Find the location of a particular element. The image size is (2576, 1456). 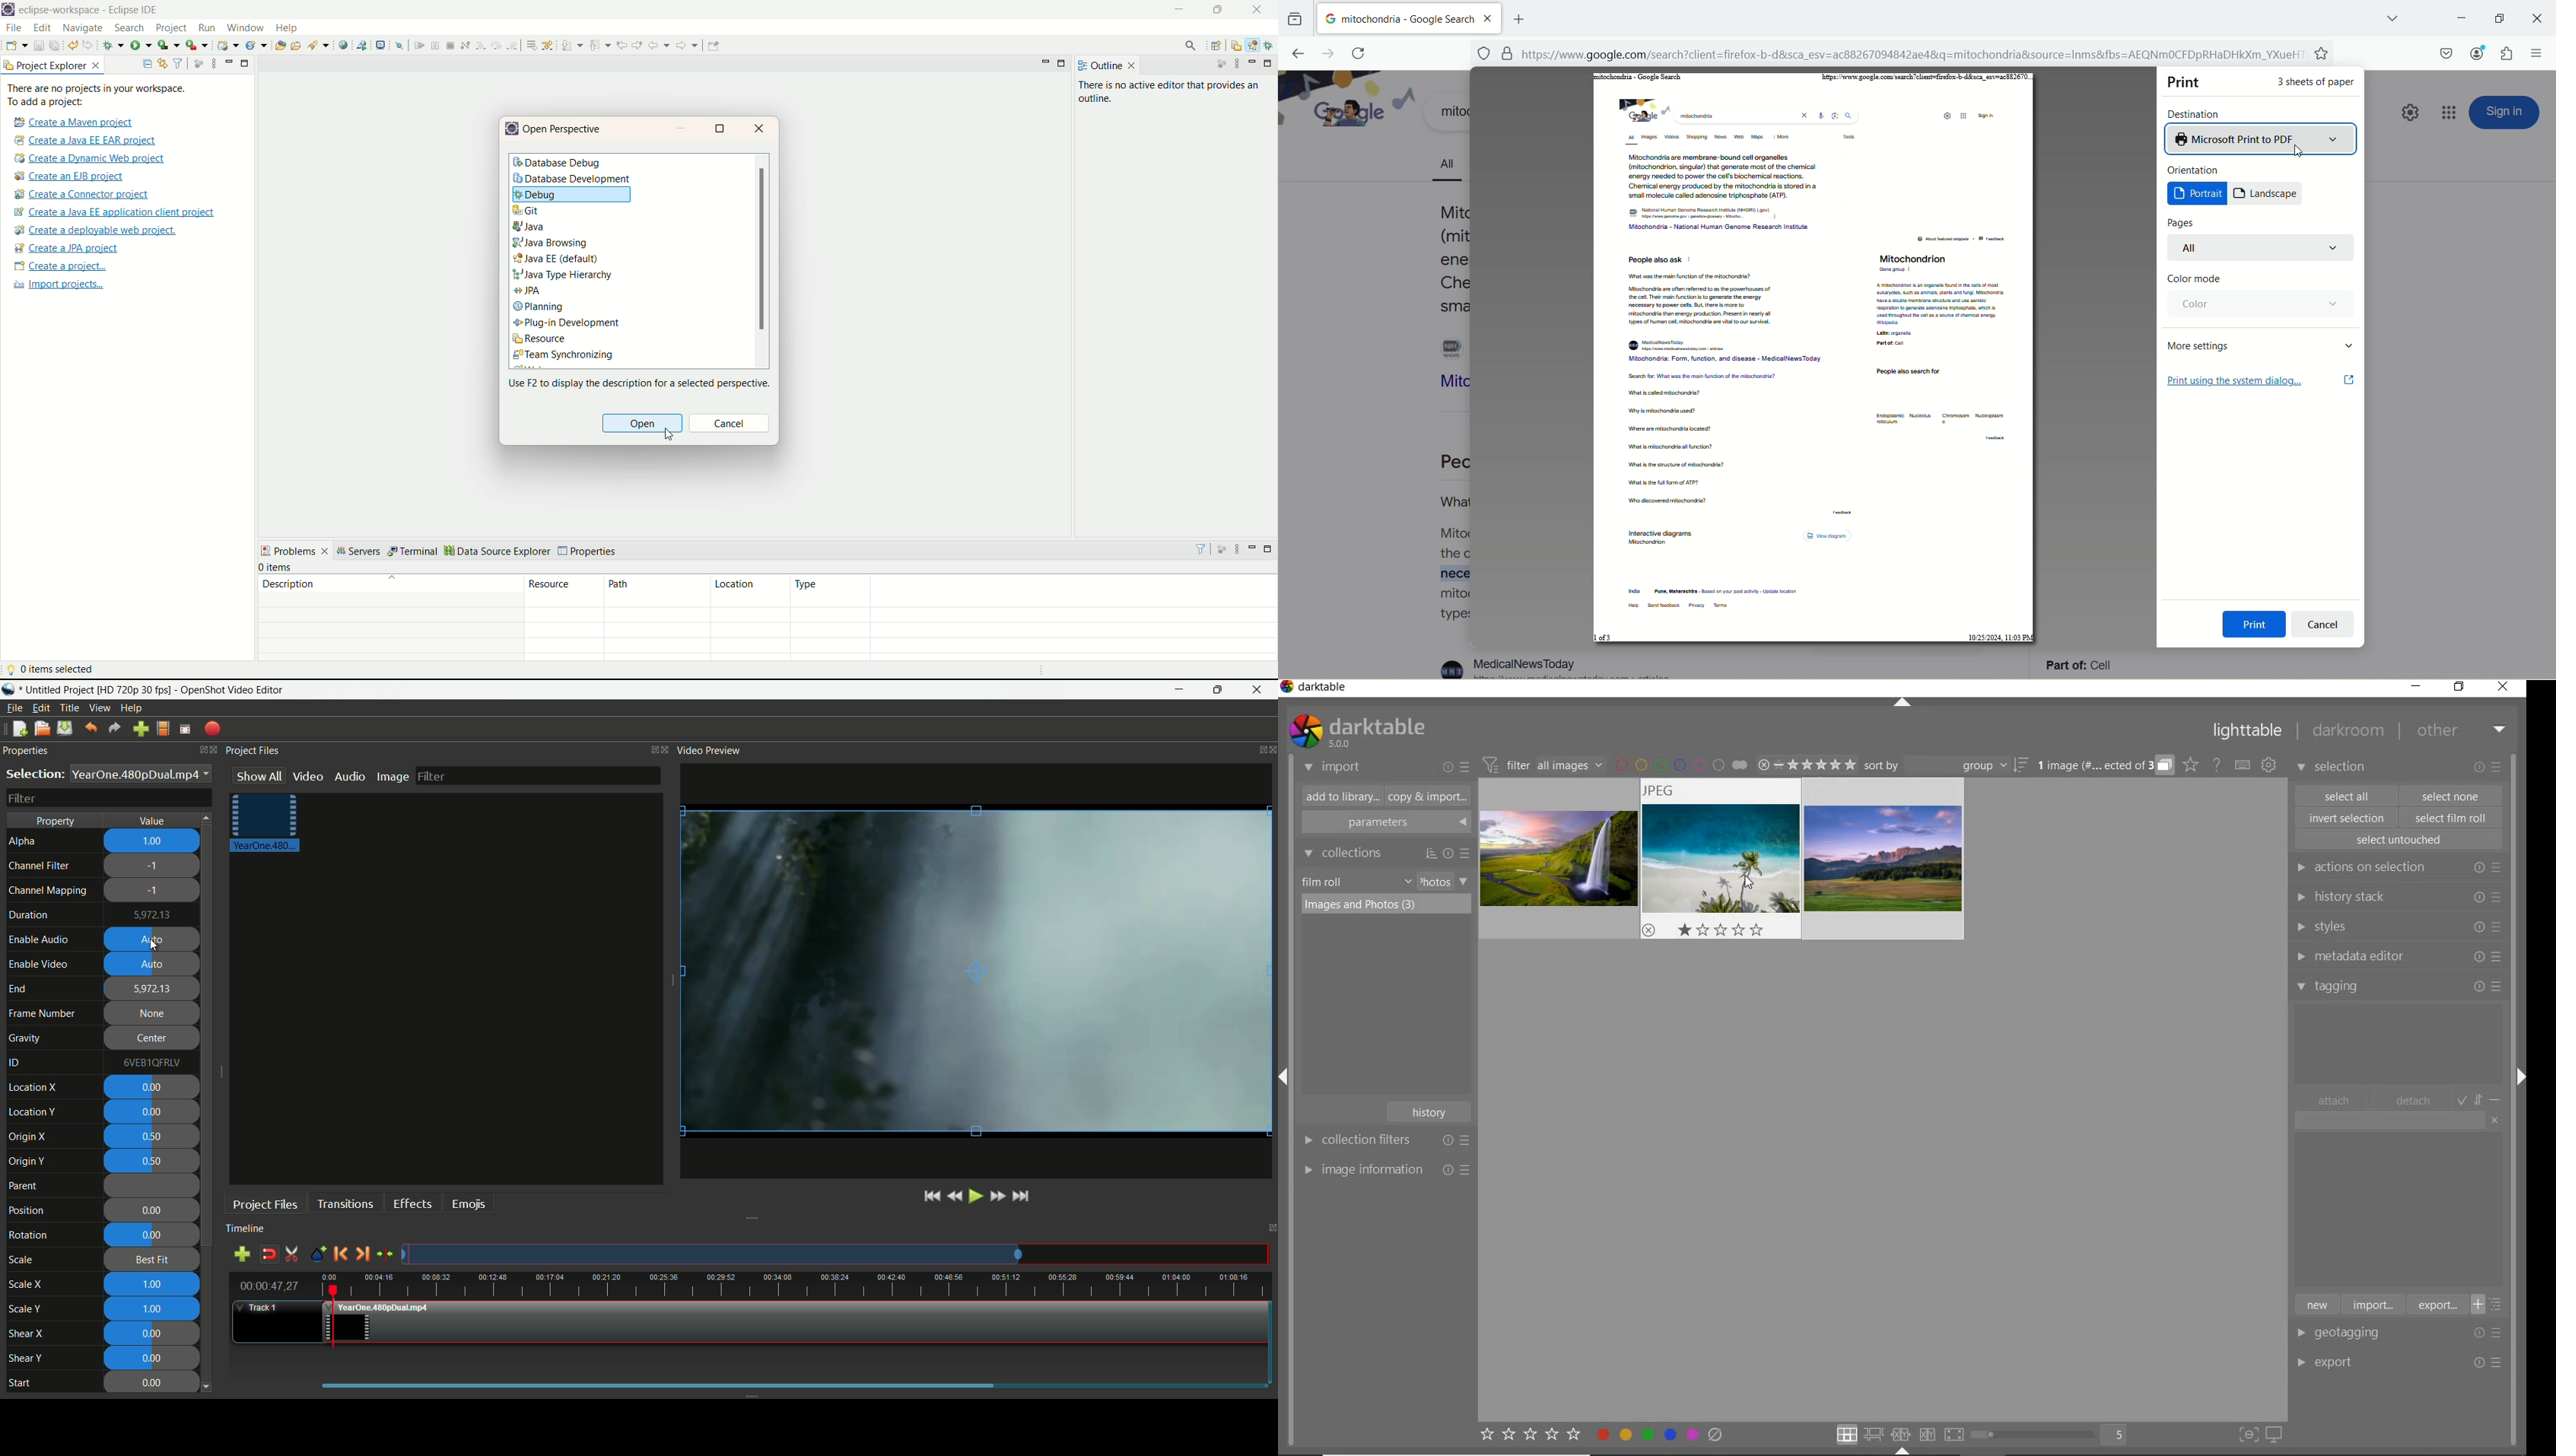

print using the system dialog is located at coordinates (2261, 381).